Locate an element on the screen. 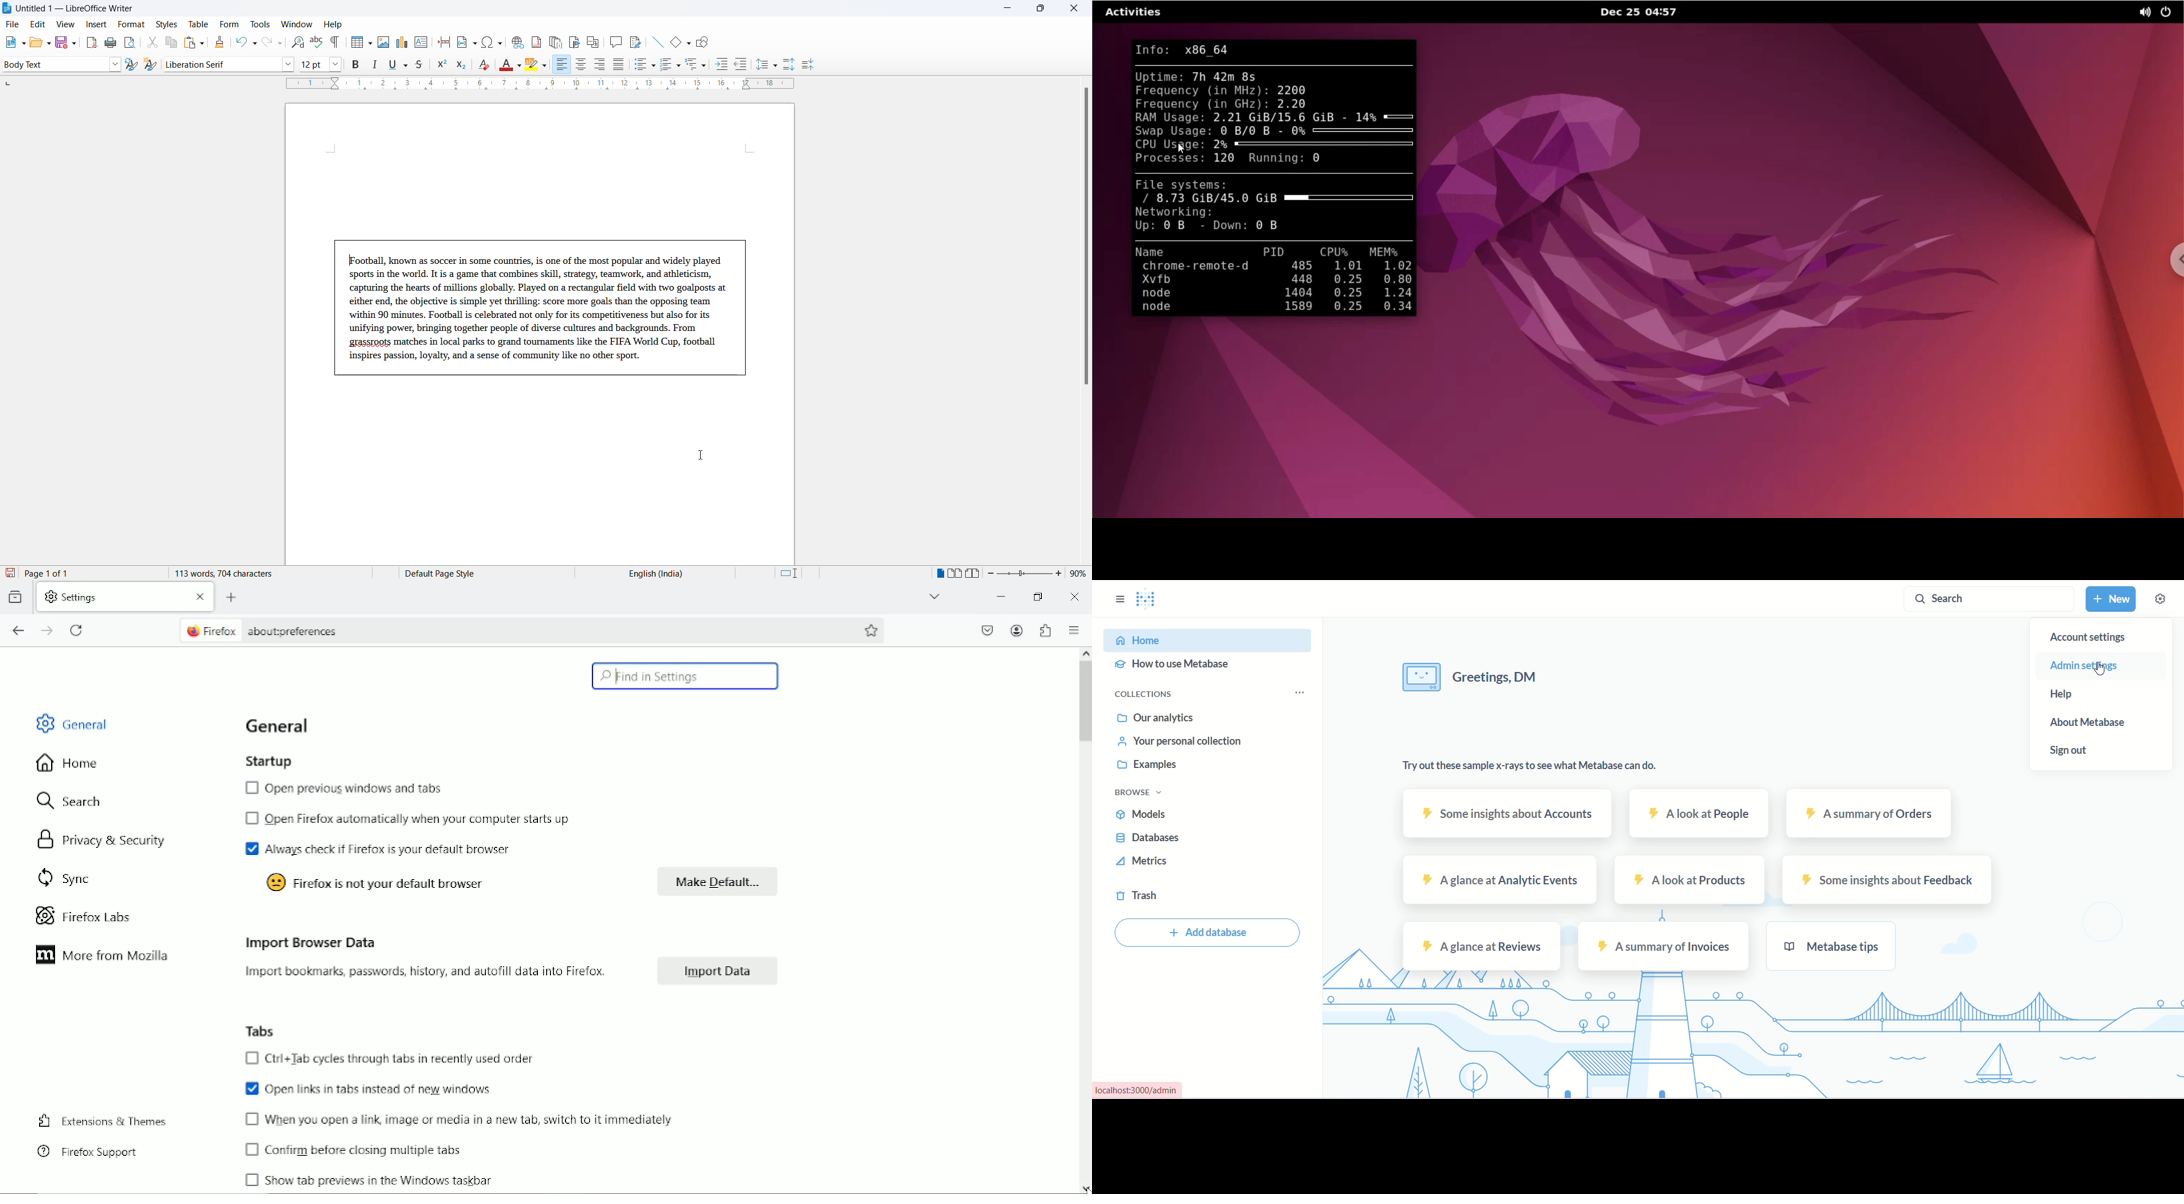 This screenshot has width=2184, height=1204. toggle formatting marks is located at coordinates (336, 42).